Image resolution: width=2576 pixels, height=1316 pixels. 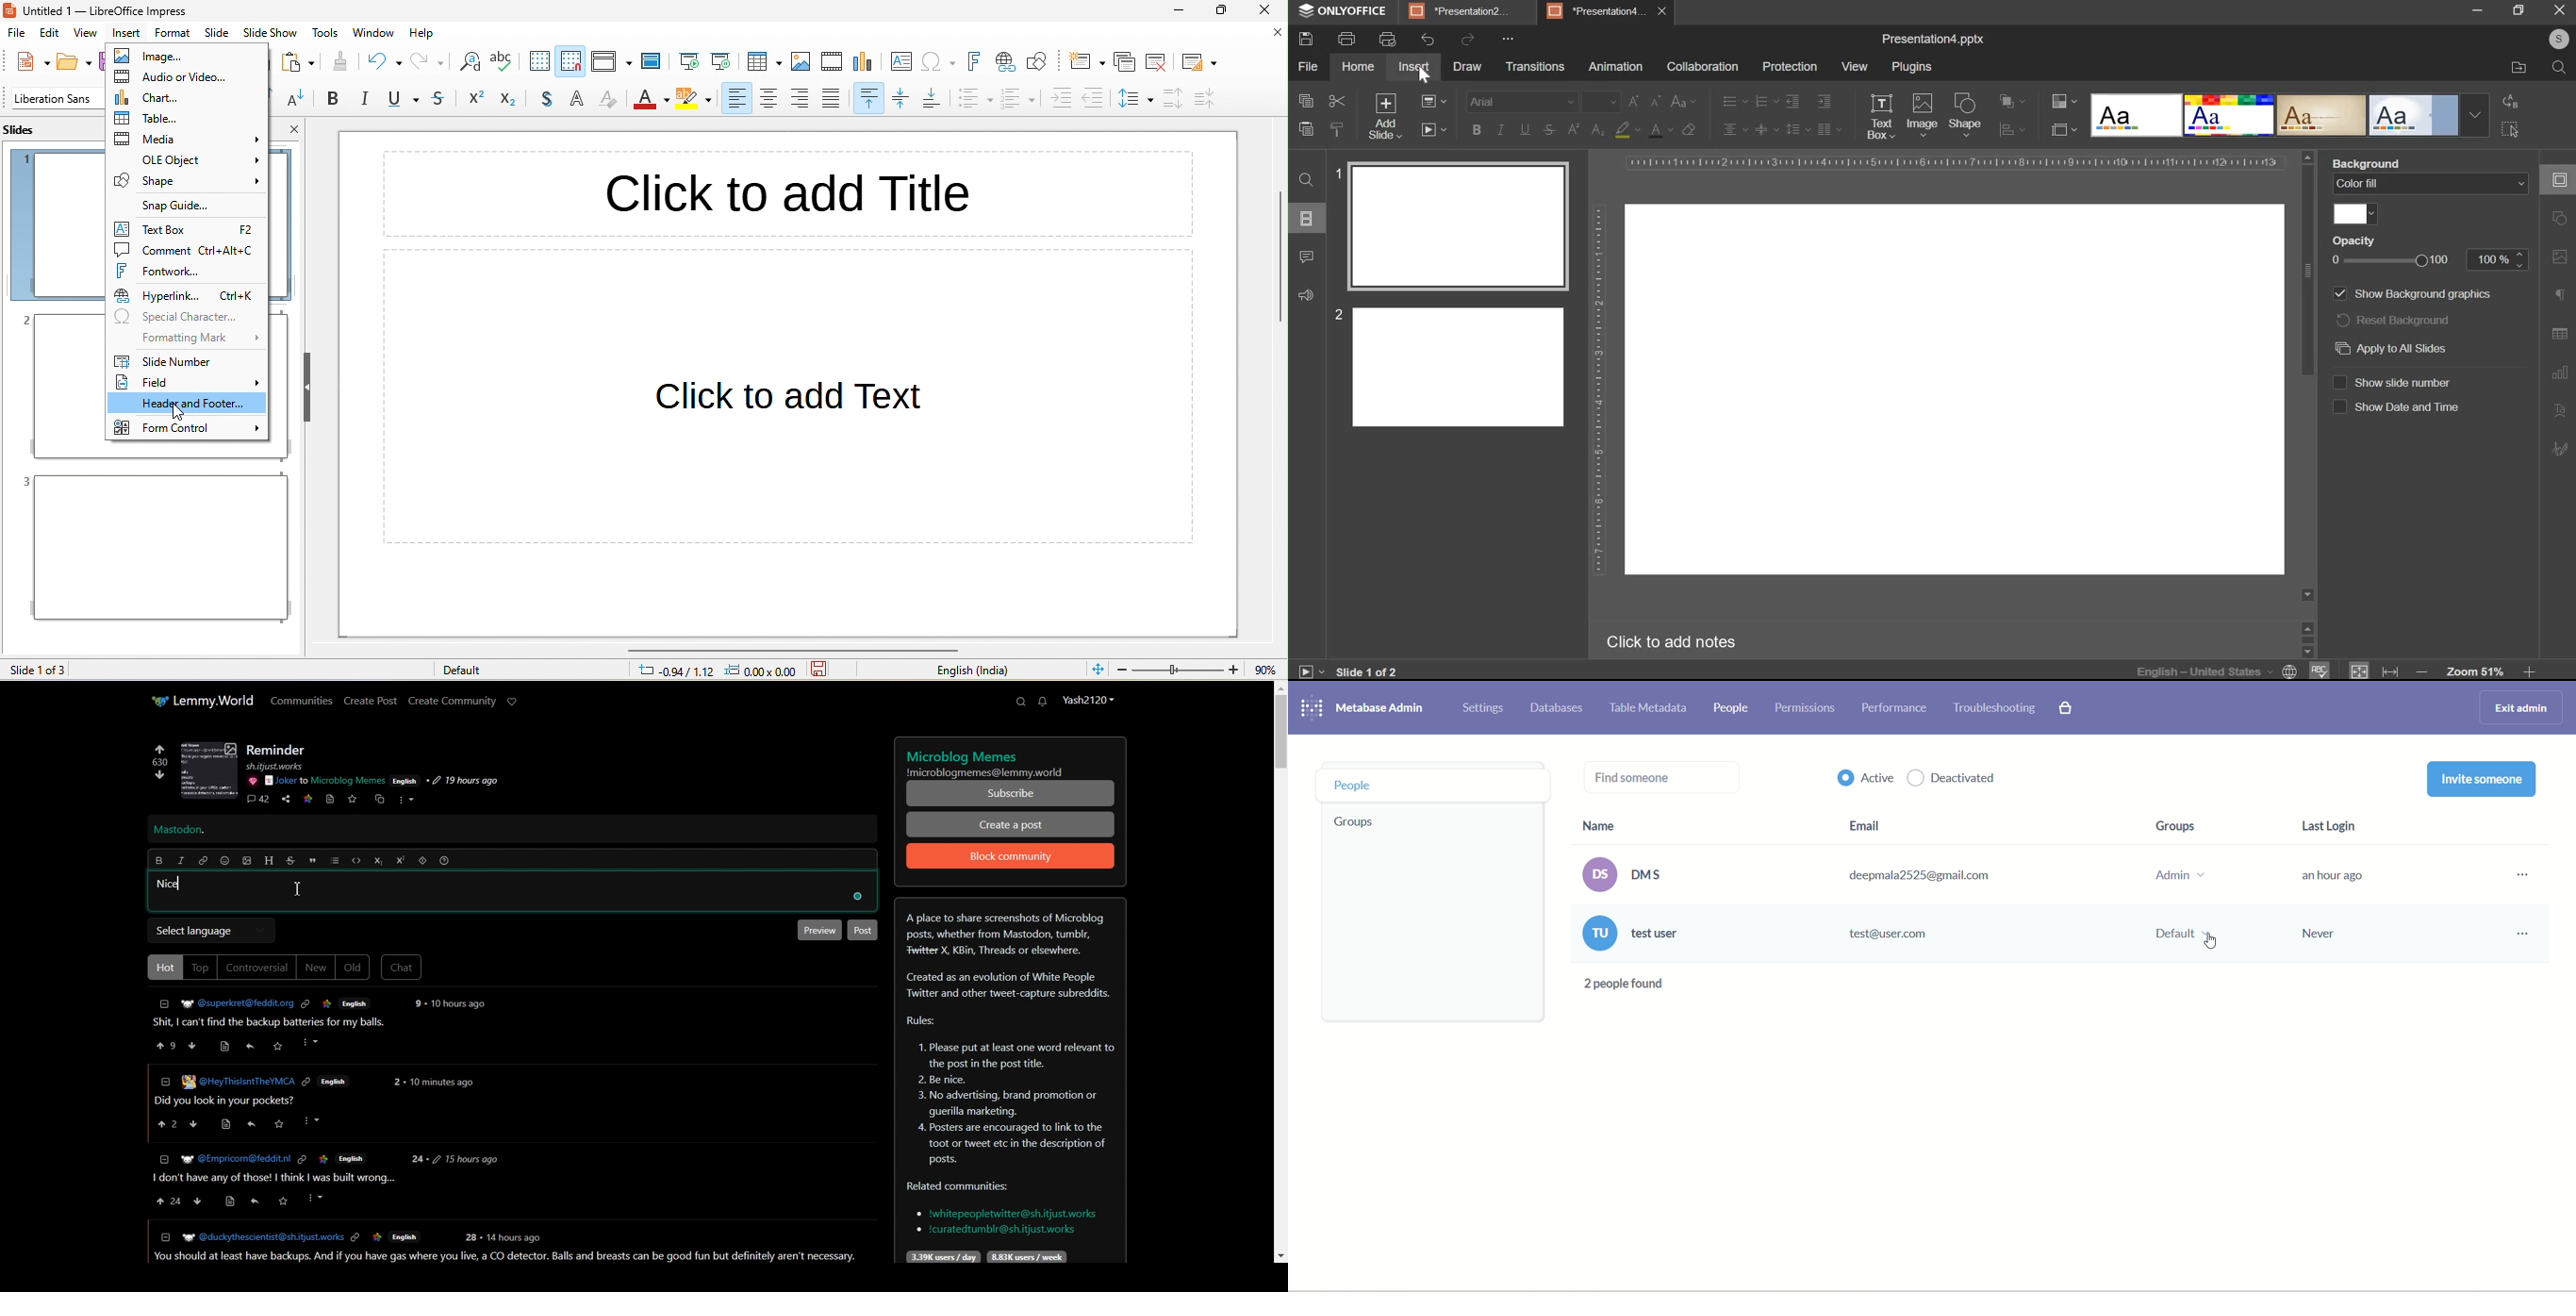 I want to click on click, so click(x=2517, y=131).